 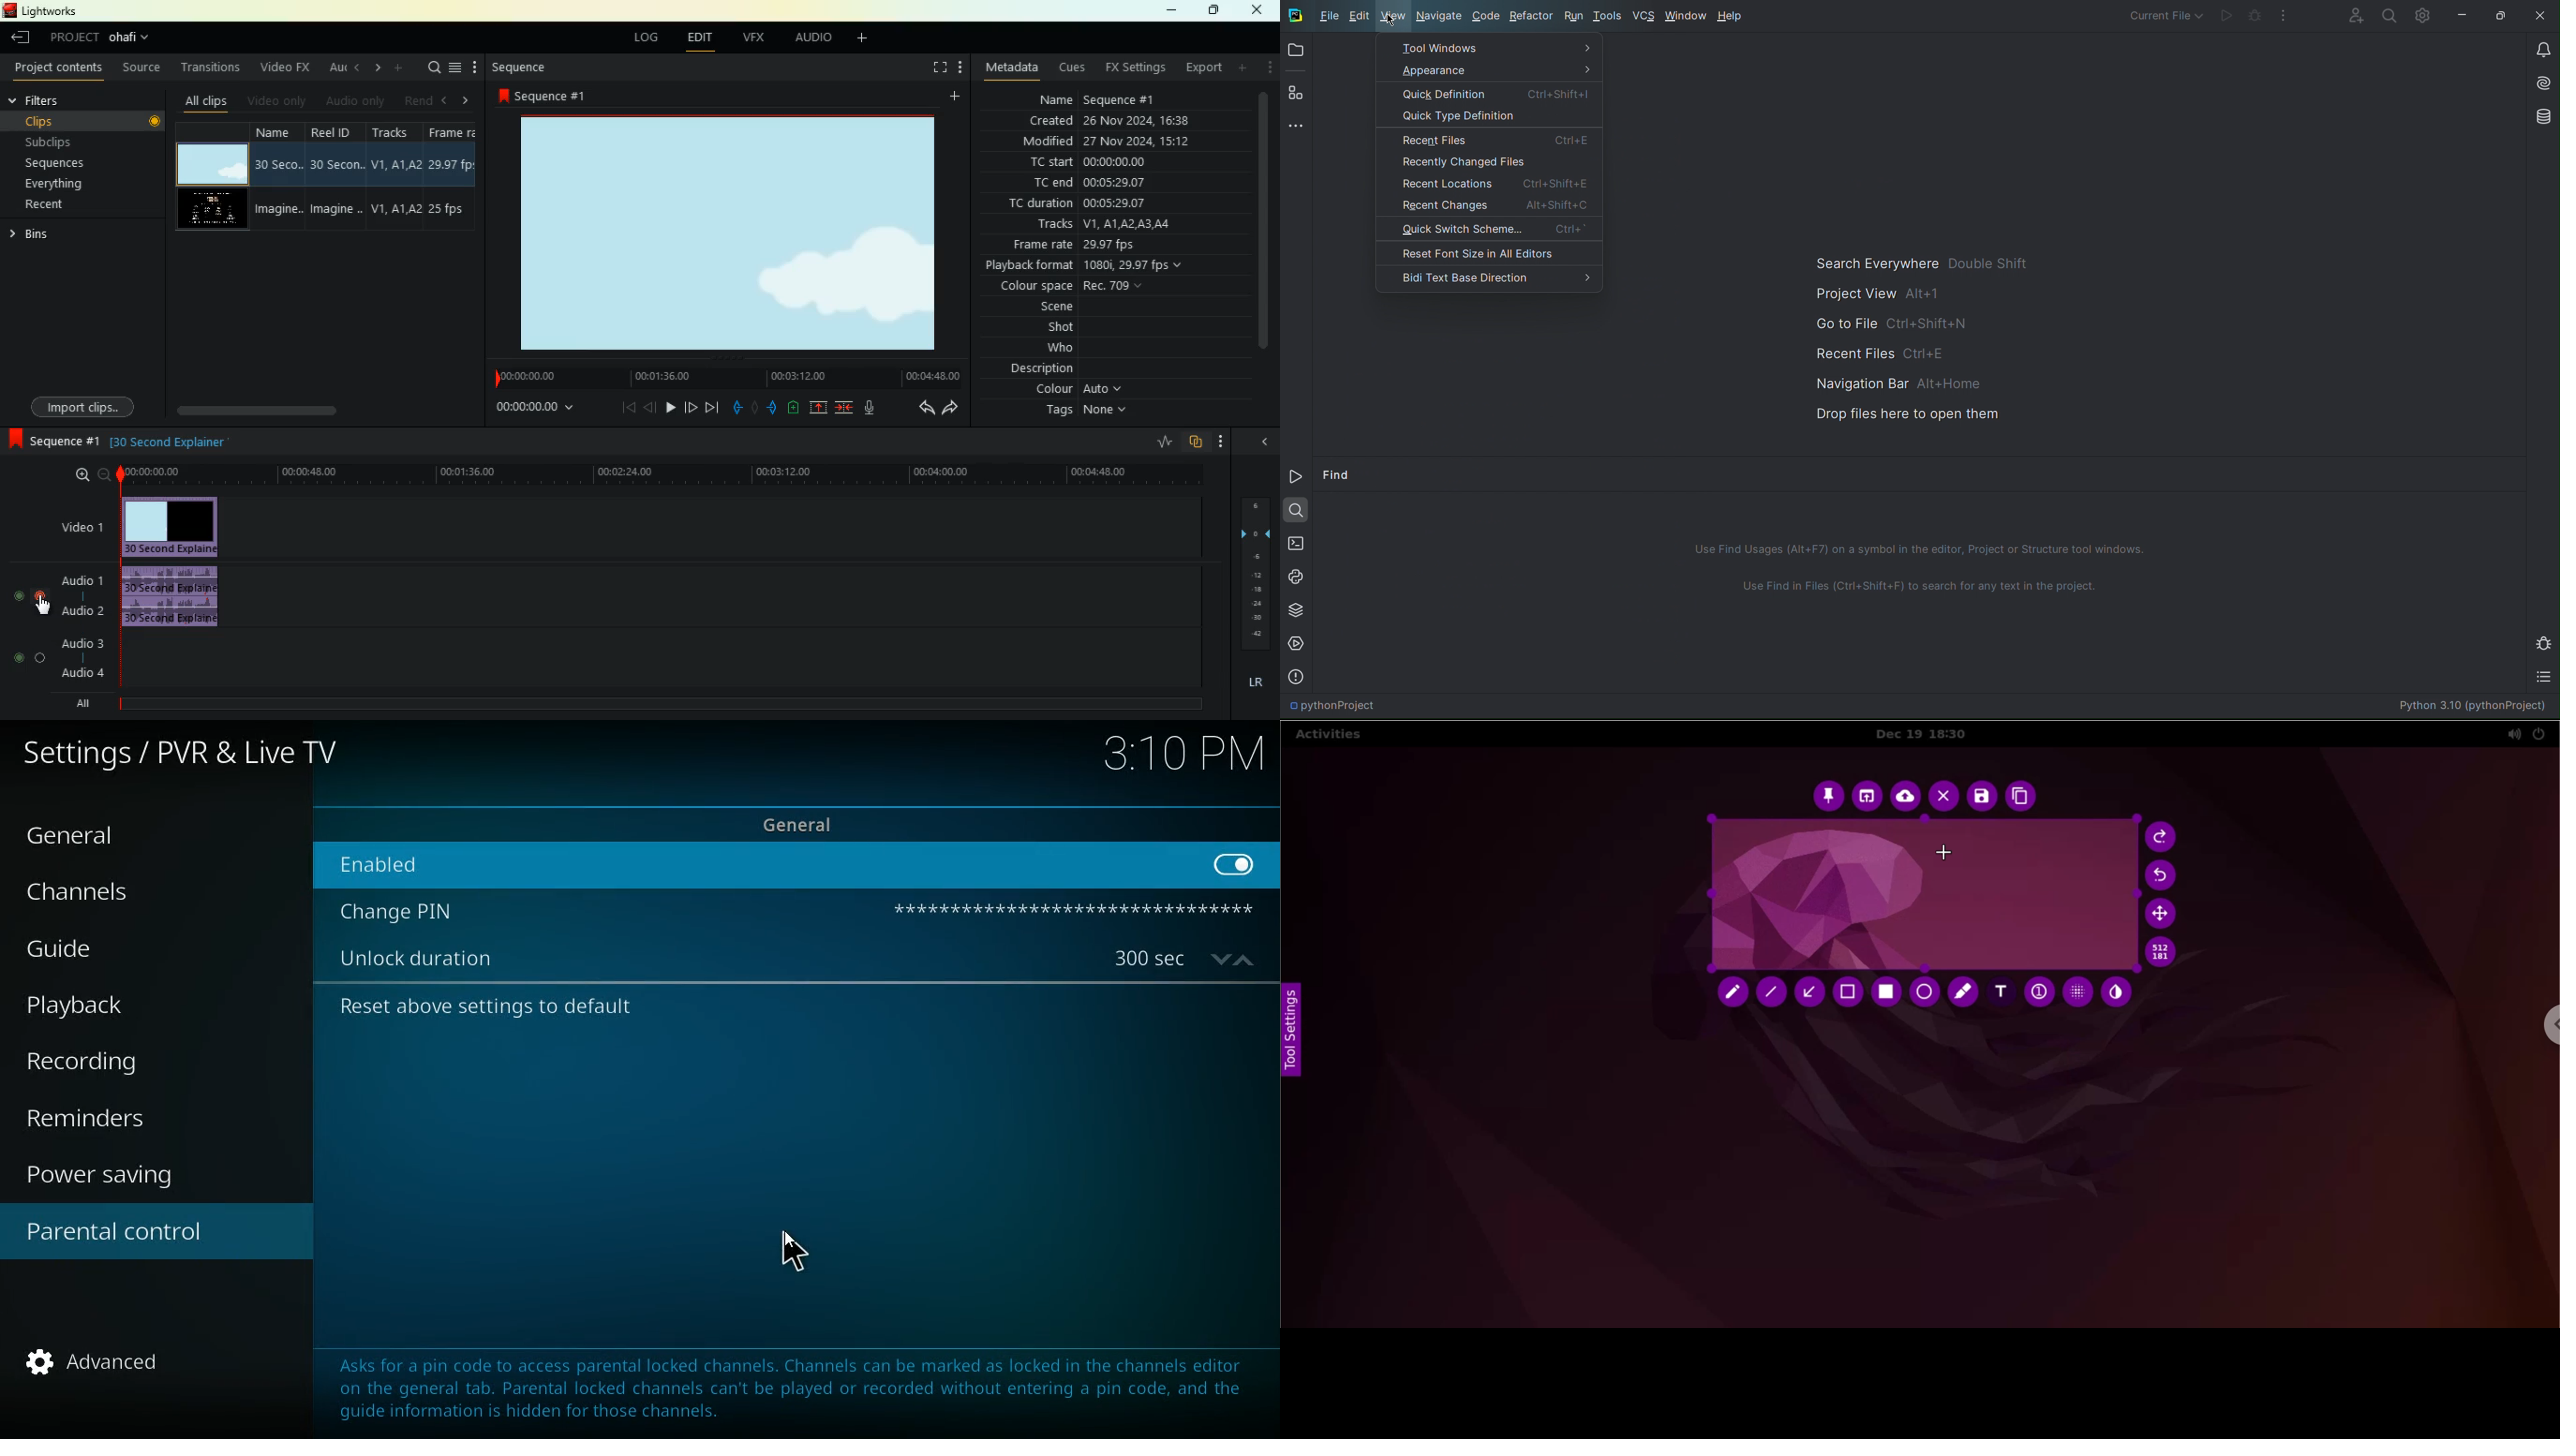 What do you see at coordinates (952, 97) in the screenshot?
I see `add` at bounding box center [952, 97].